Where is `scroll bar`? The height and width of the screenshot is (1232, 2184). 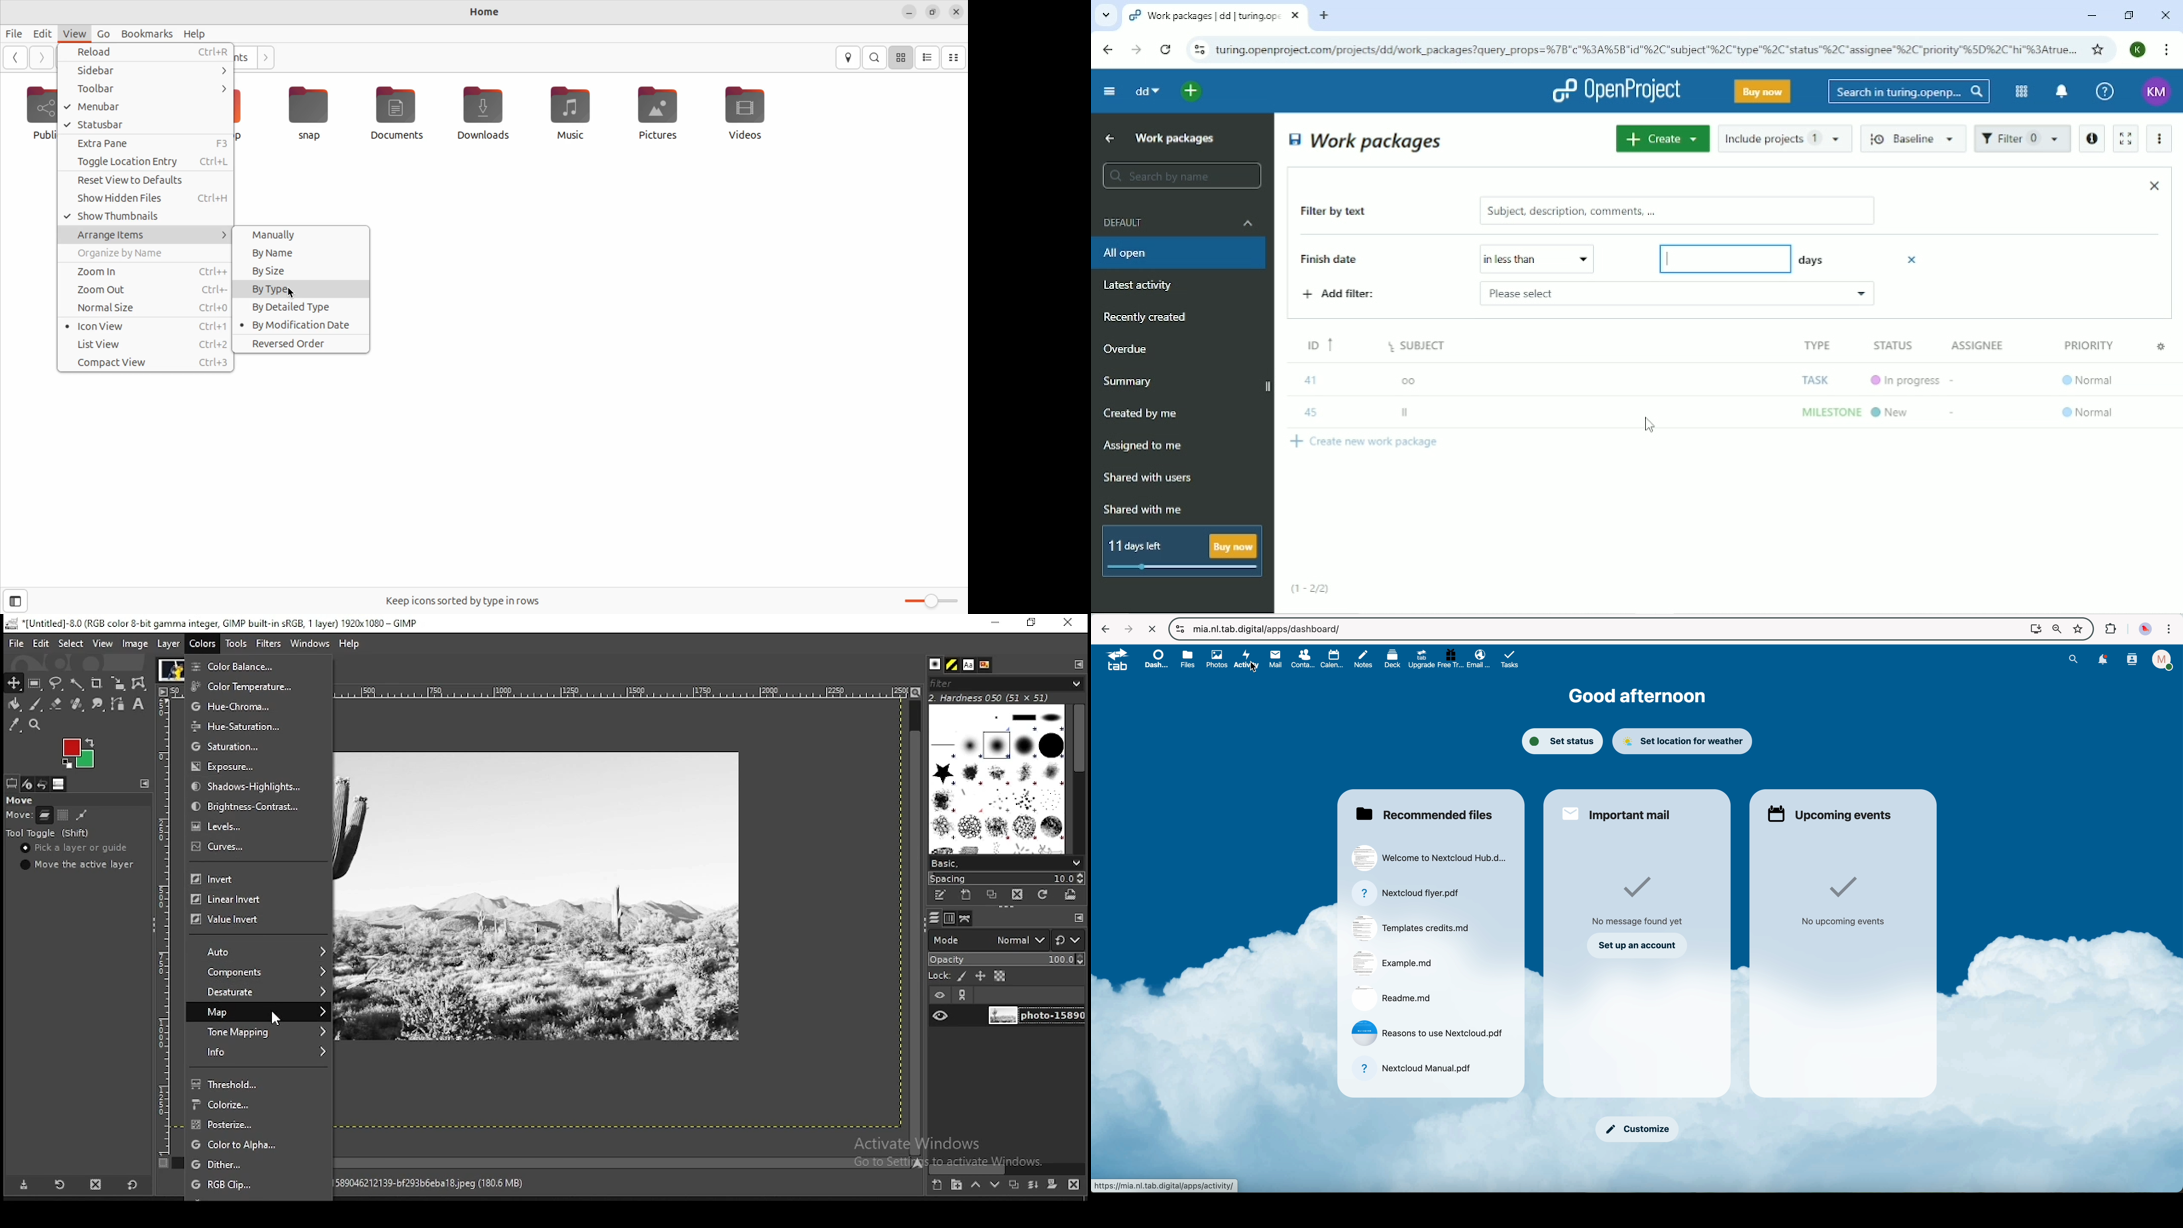
scroll bar is located at coordinates (1080, 777).